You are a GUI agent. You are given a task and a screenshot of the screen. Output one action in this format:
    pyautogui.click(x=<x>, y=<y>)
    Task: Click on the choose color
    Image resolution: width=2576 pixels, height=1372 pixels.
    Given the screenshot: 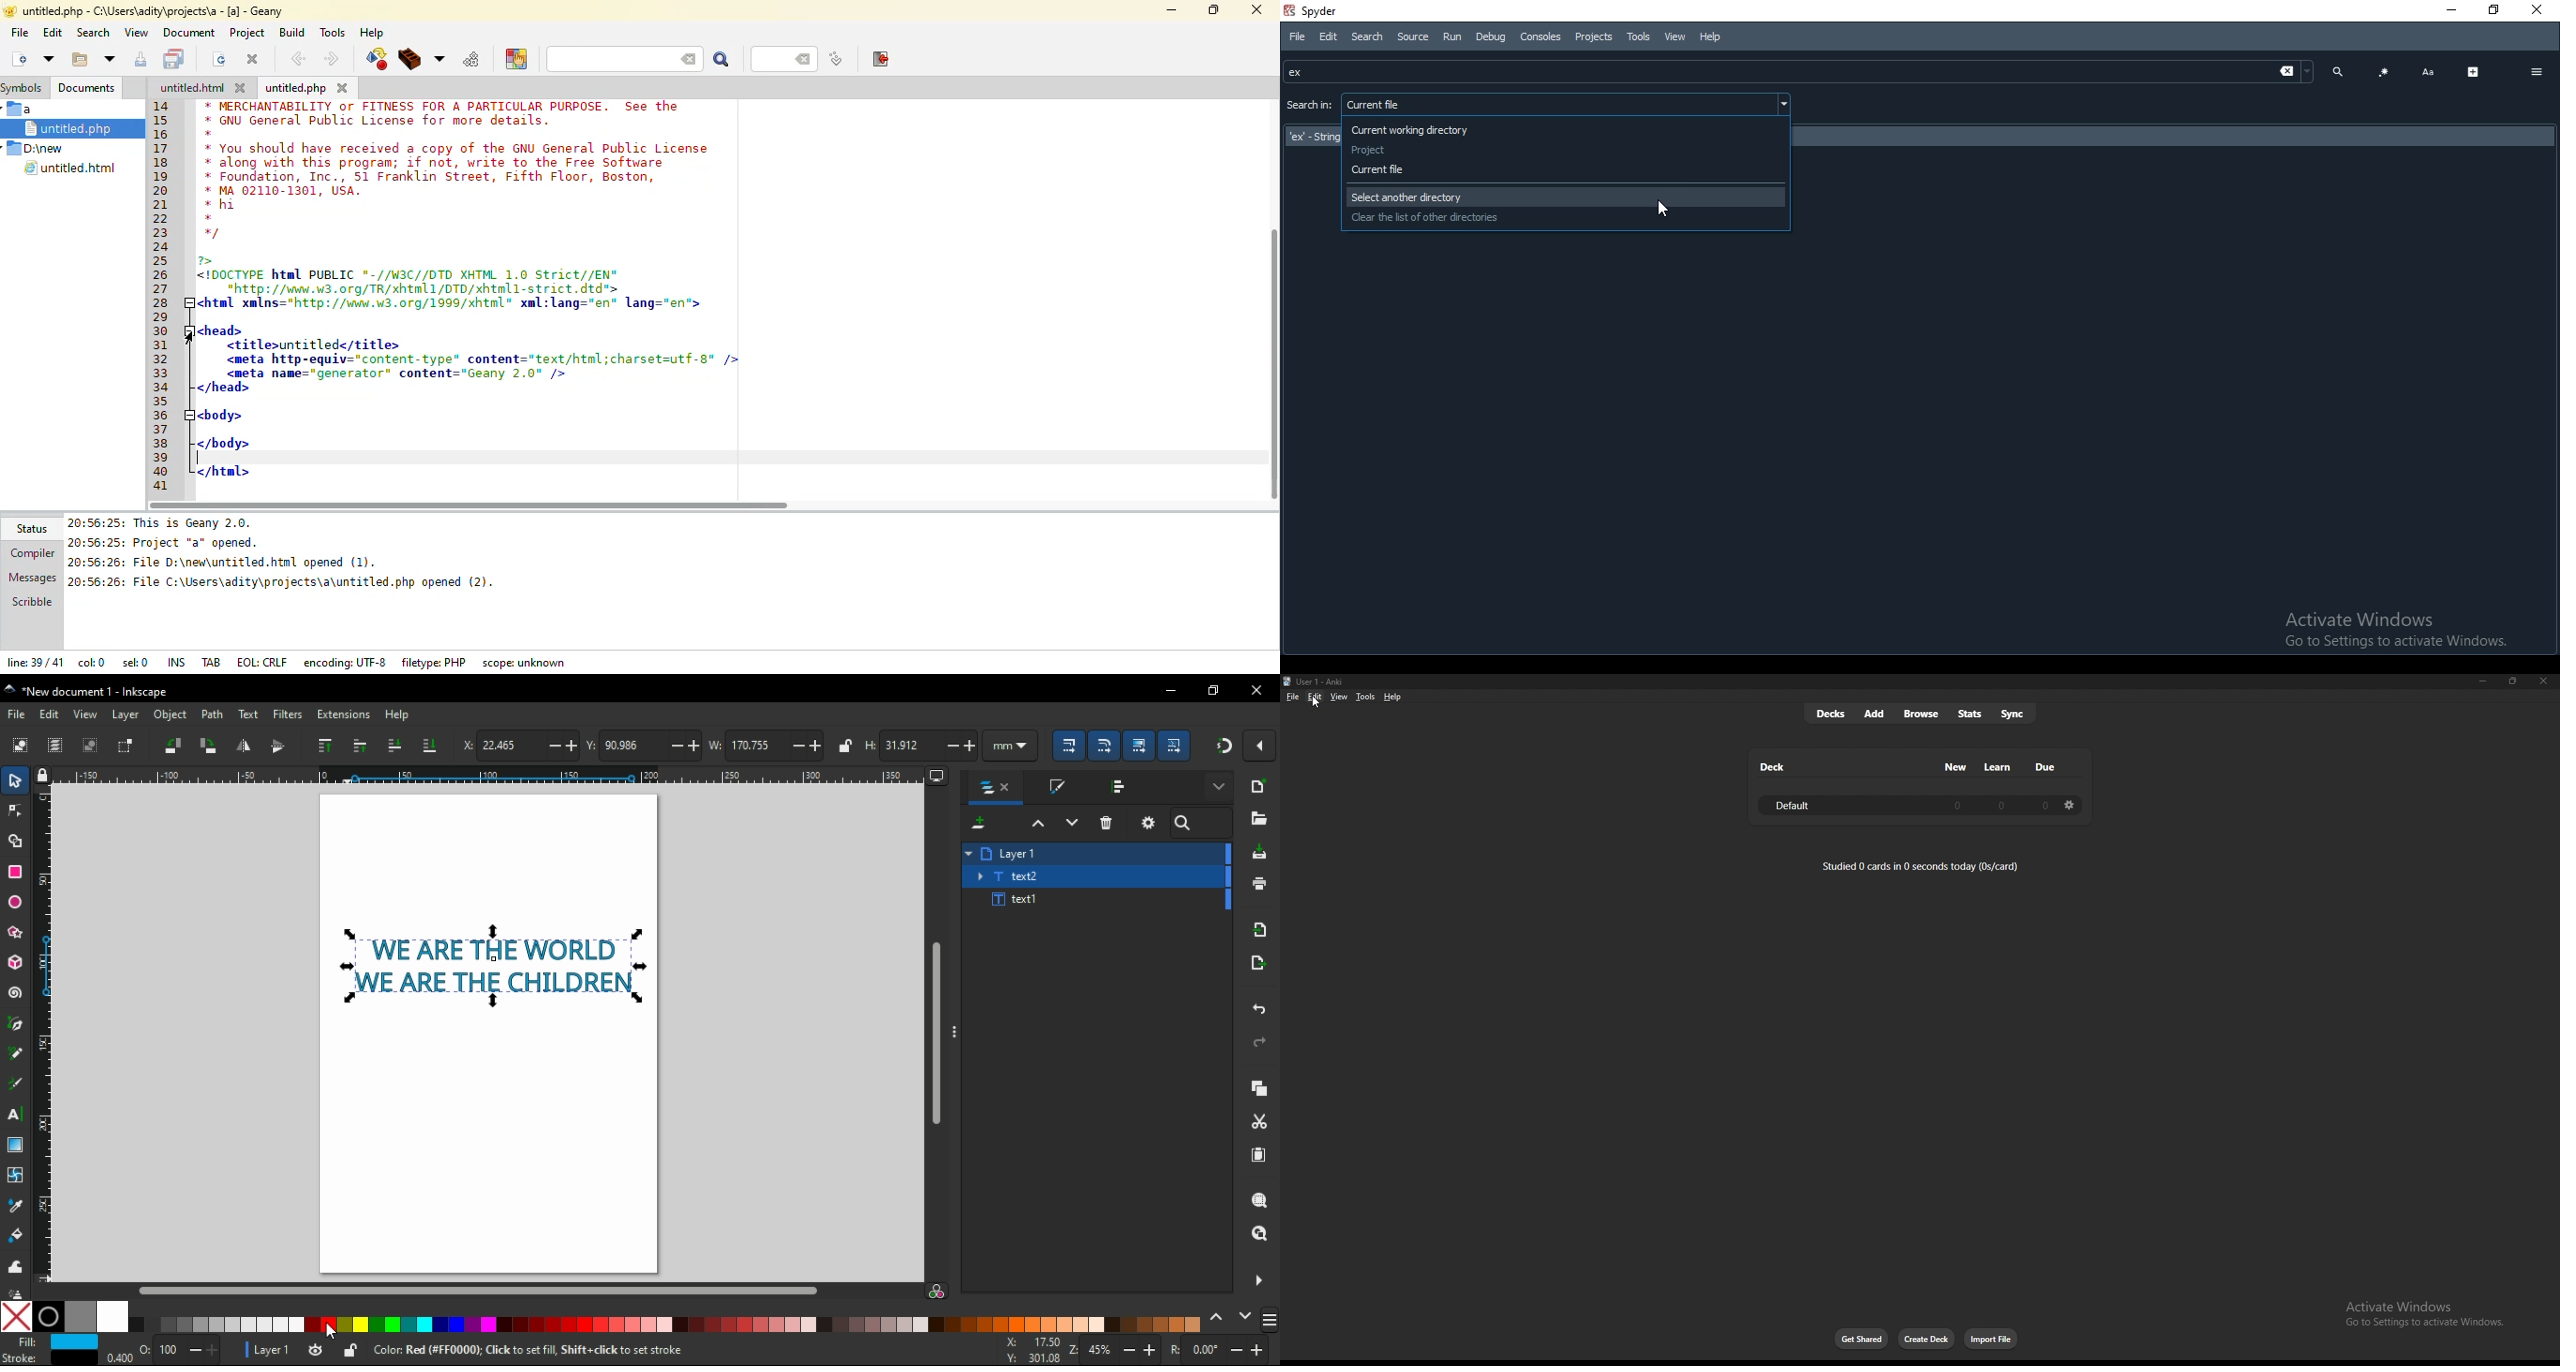 What is the action you would take?
    pyautogui.click(x=515, y=60)
    